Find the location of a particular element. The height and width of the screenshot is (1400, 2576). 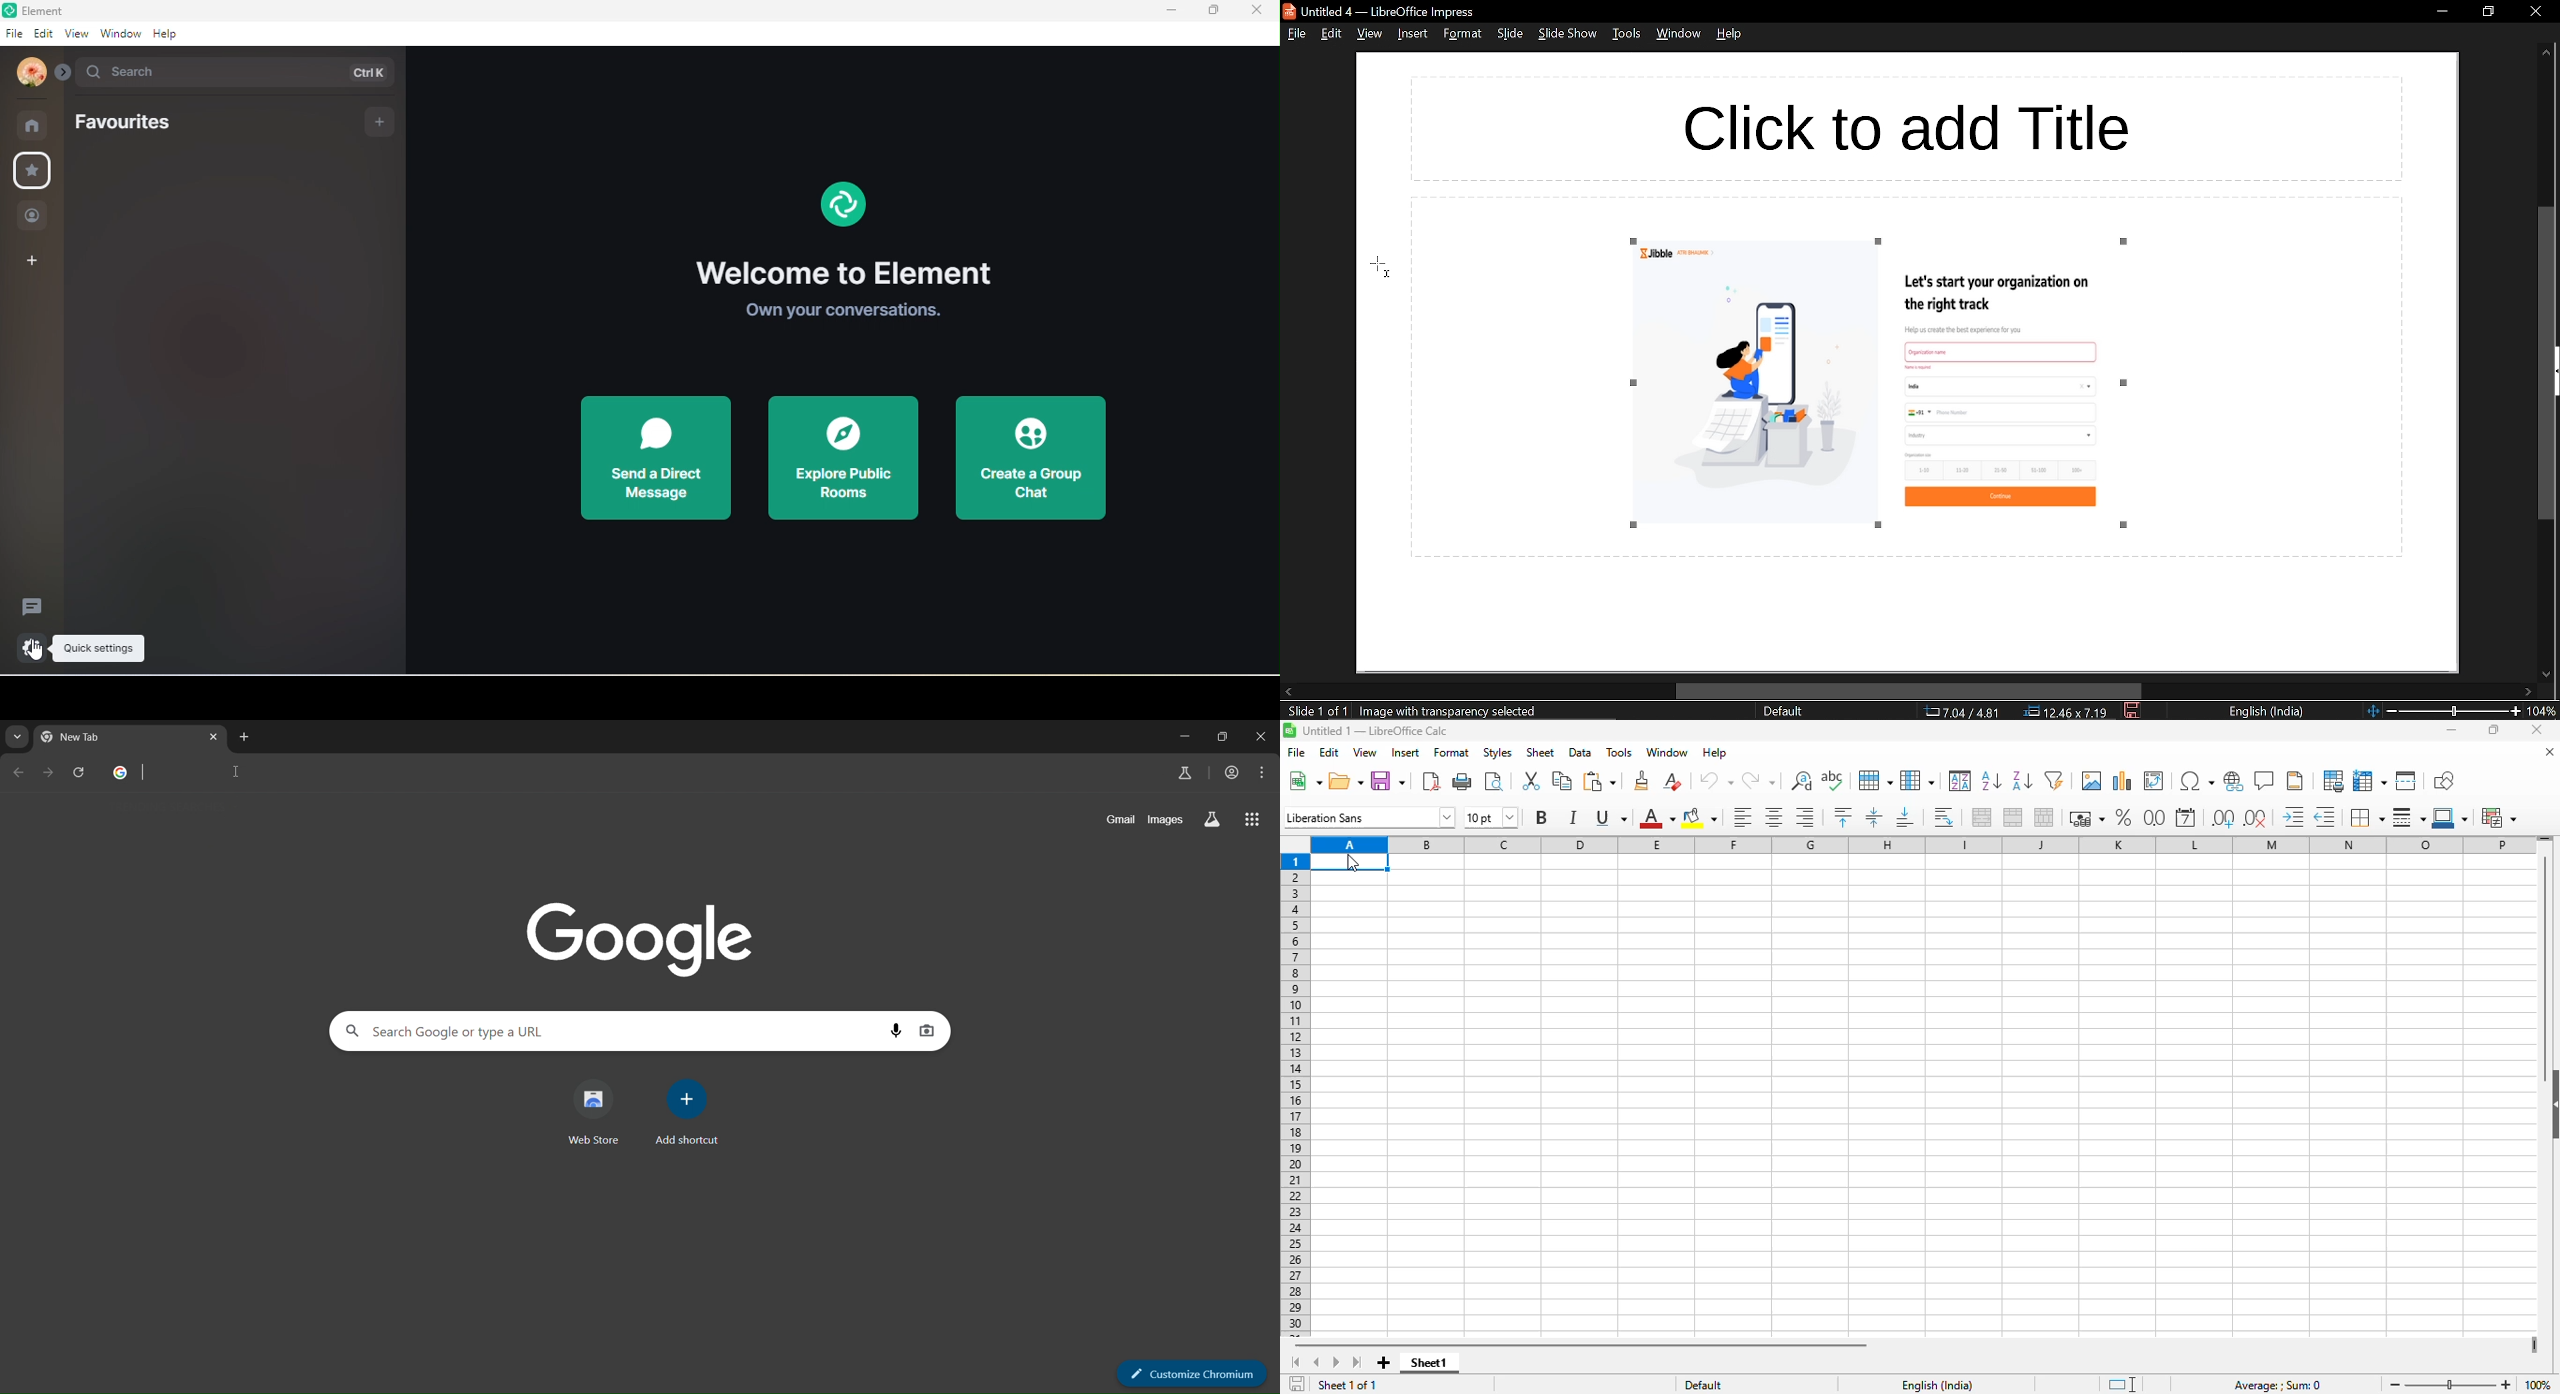

close tab is located at coordinates (215, 738).